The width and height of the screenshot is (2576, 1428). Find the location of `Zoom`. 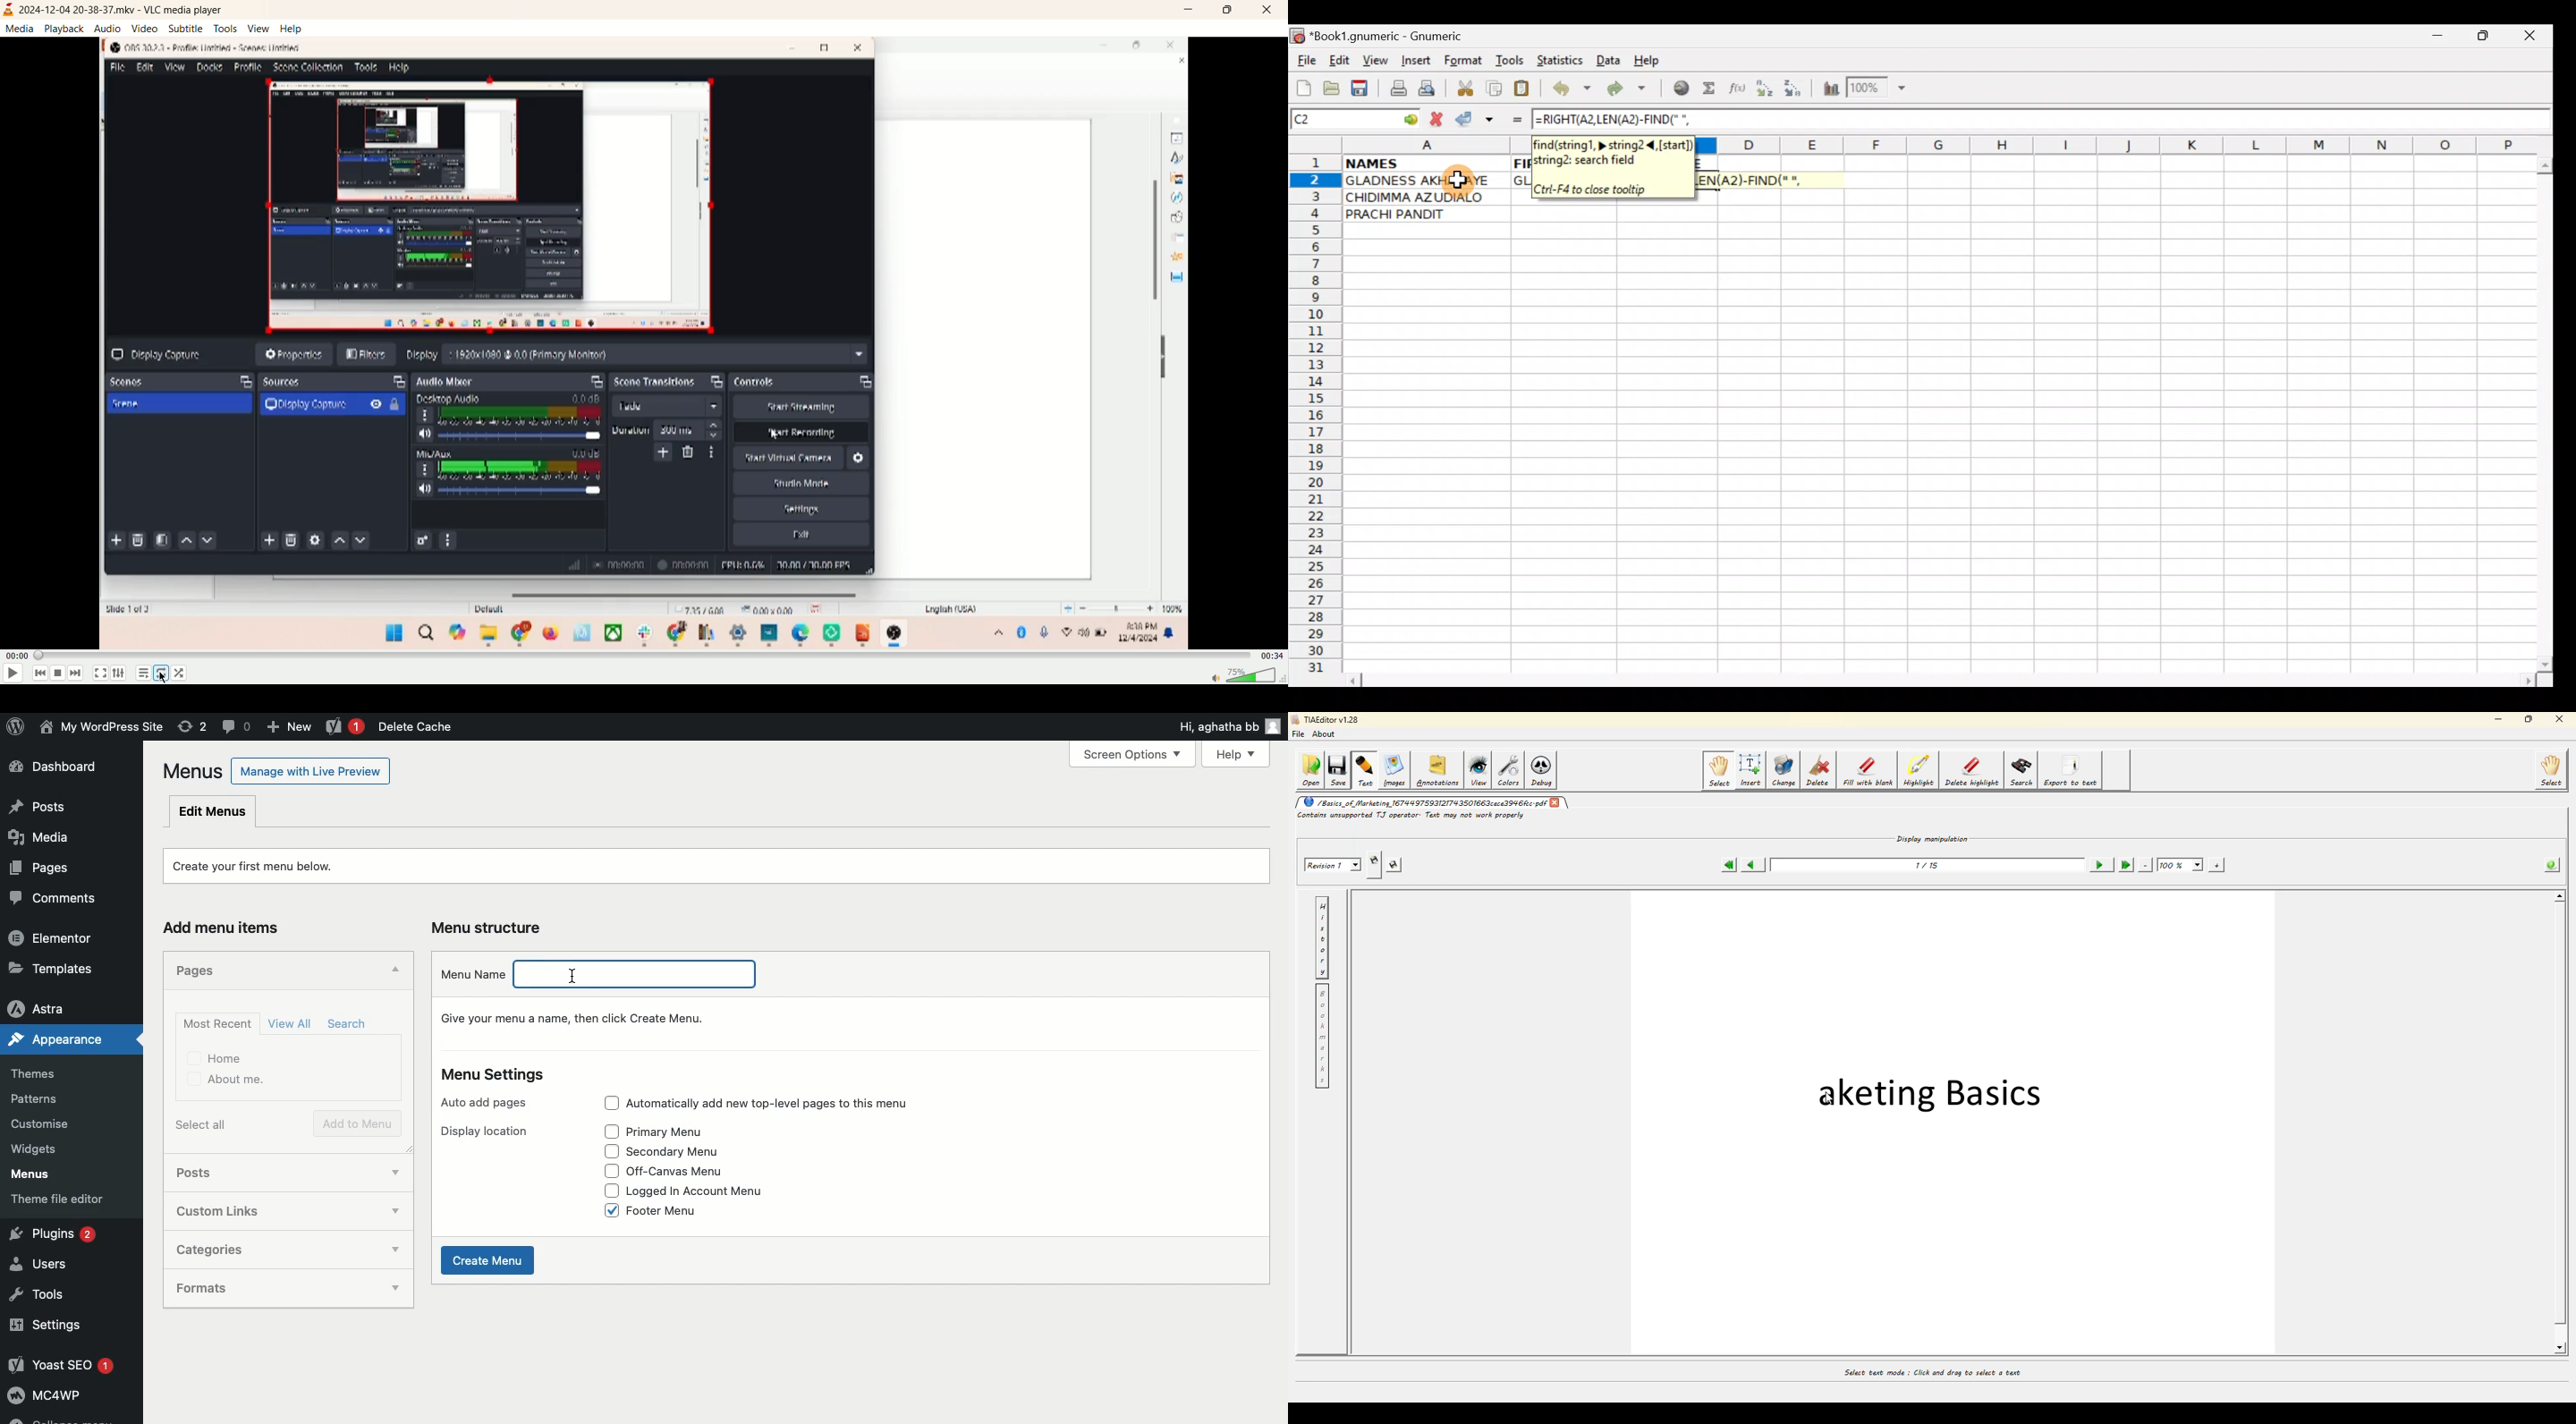

Zoom is located at coordinates (1878, 90).